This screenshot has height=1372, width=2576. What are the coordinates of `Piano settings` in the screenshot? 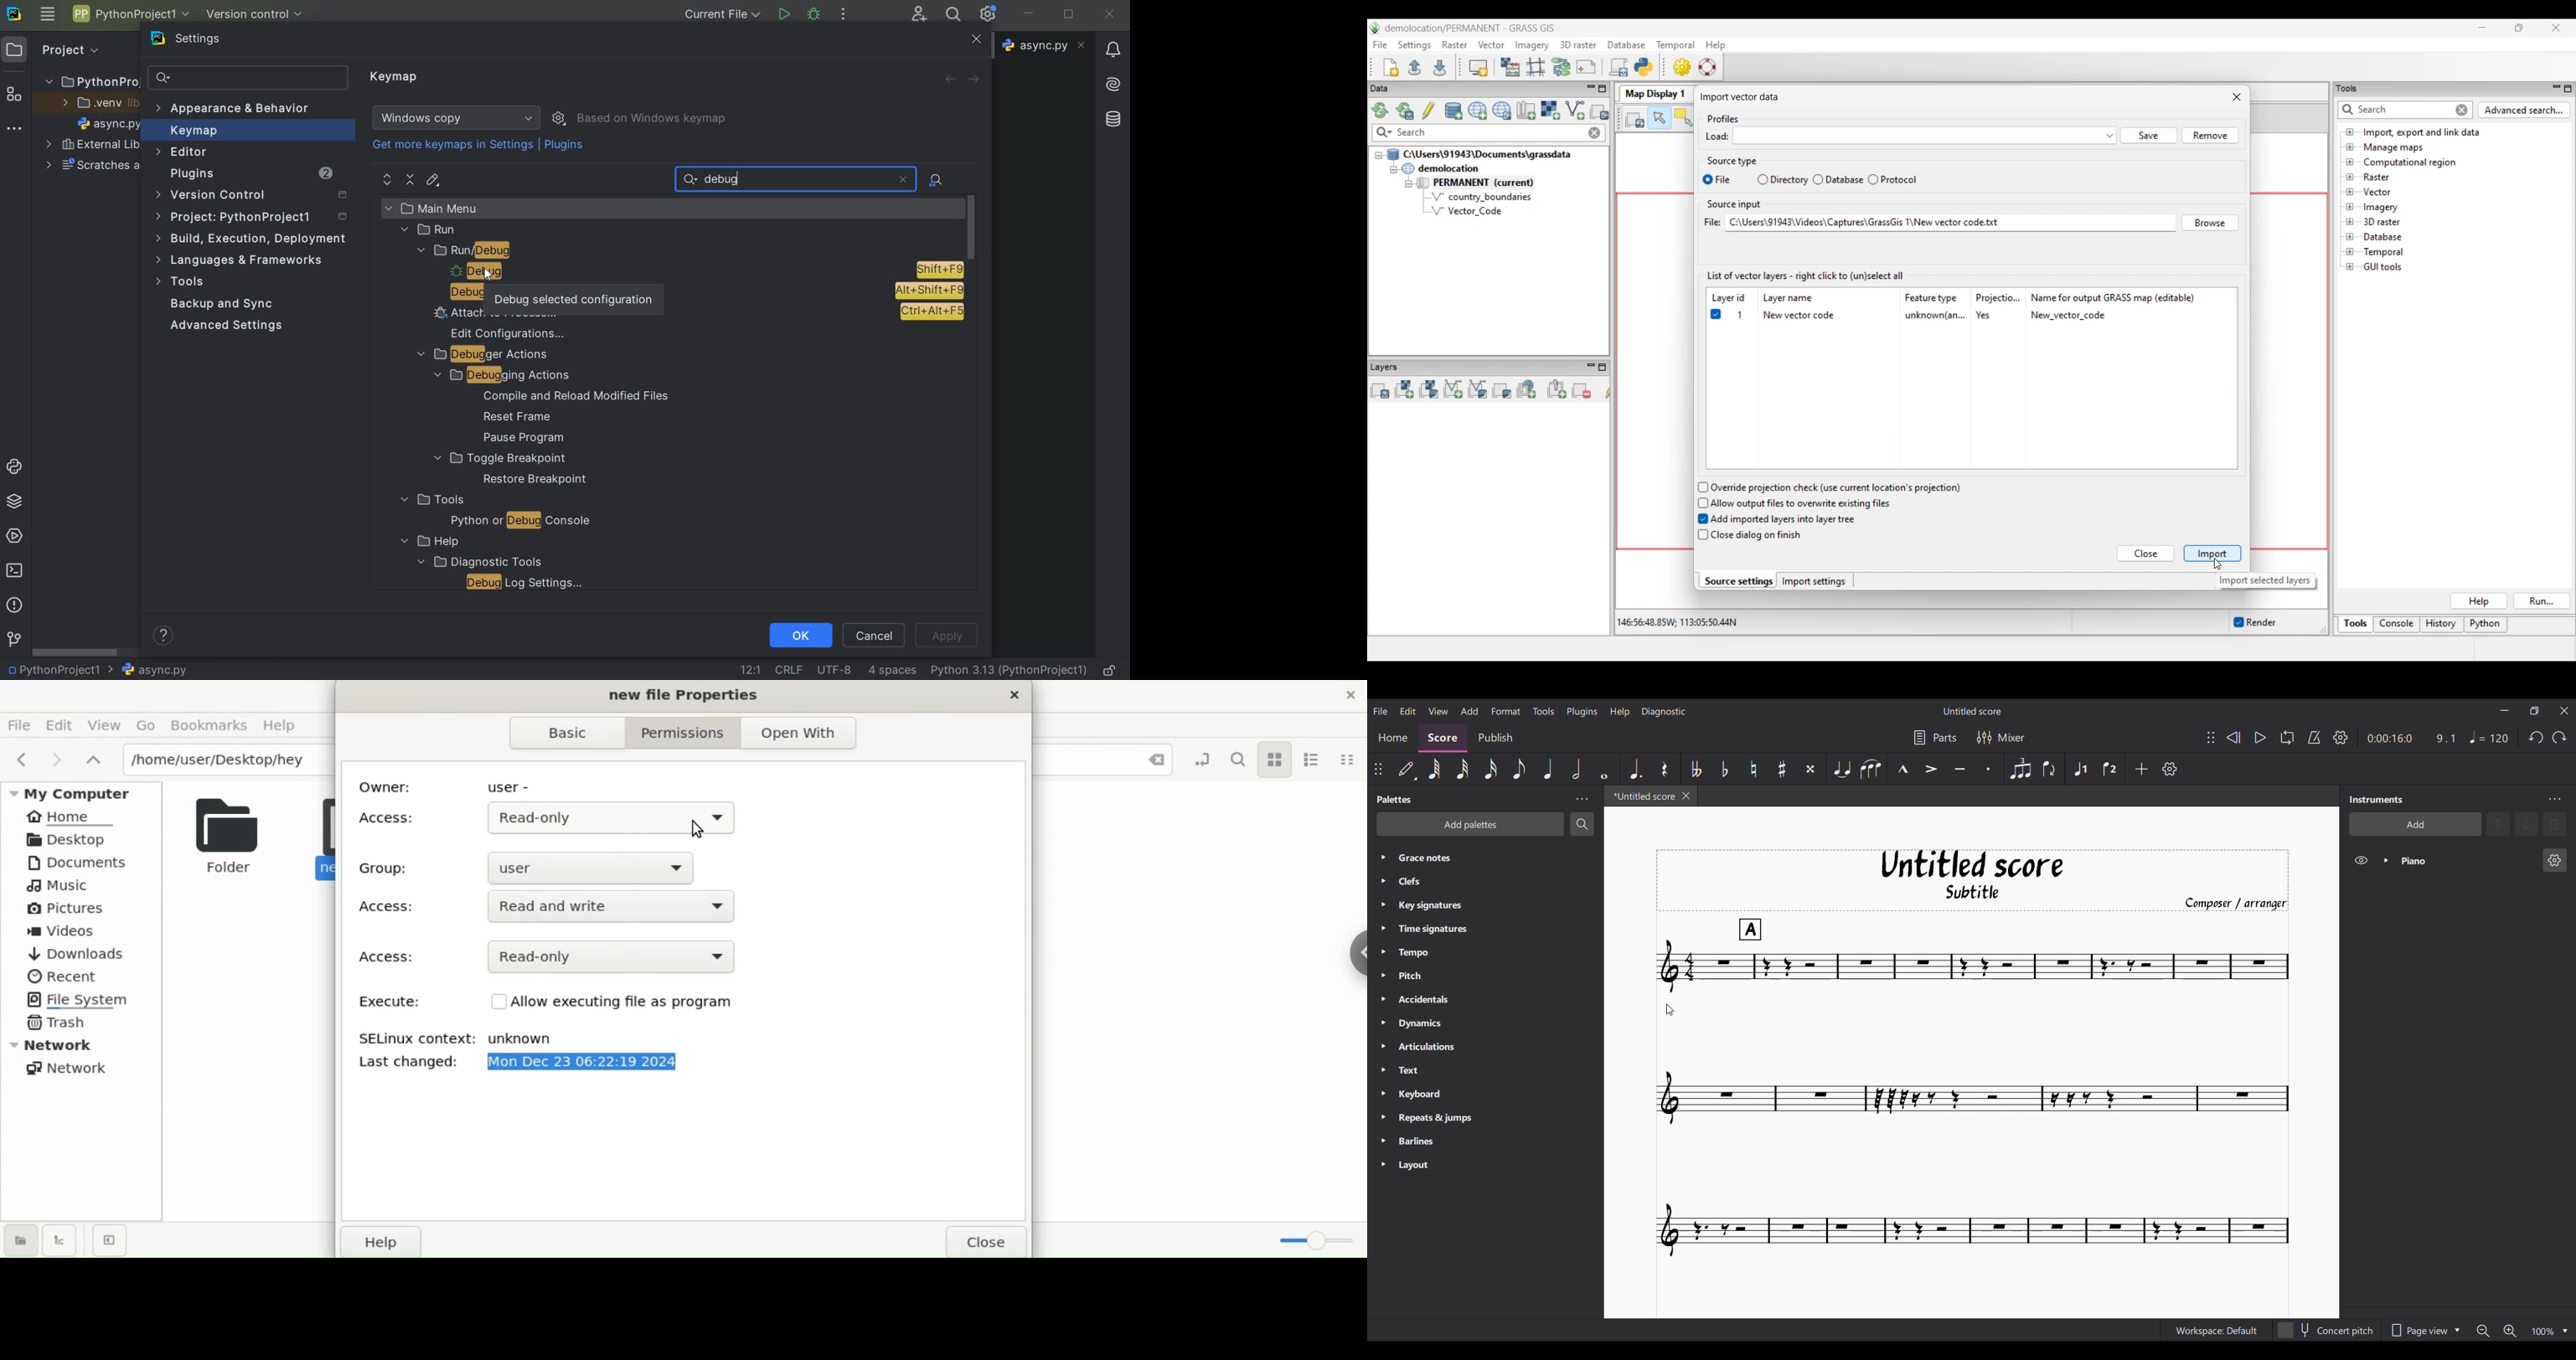 It's located at (2555, 860).